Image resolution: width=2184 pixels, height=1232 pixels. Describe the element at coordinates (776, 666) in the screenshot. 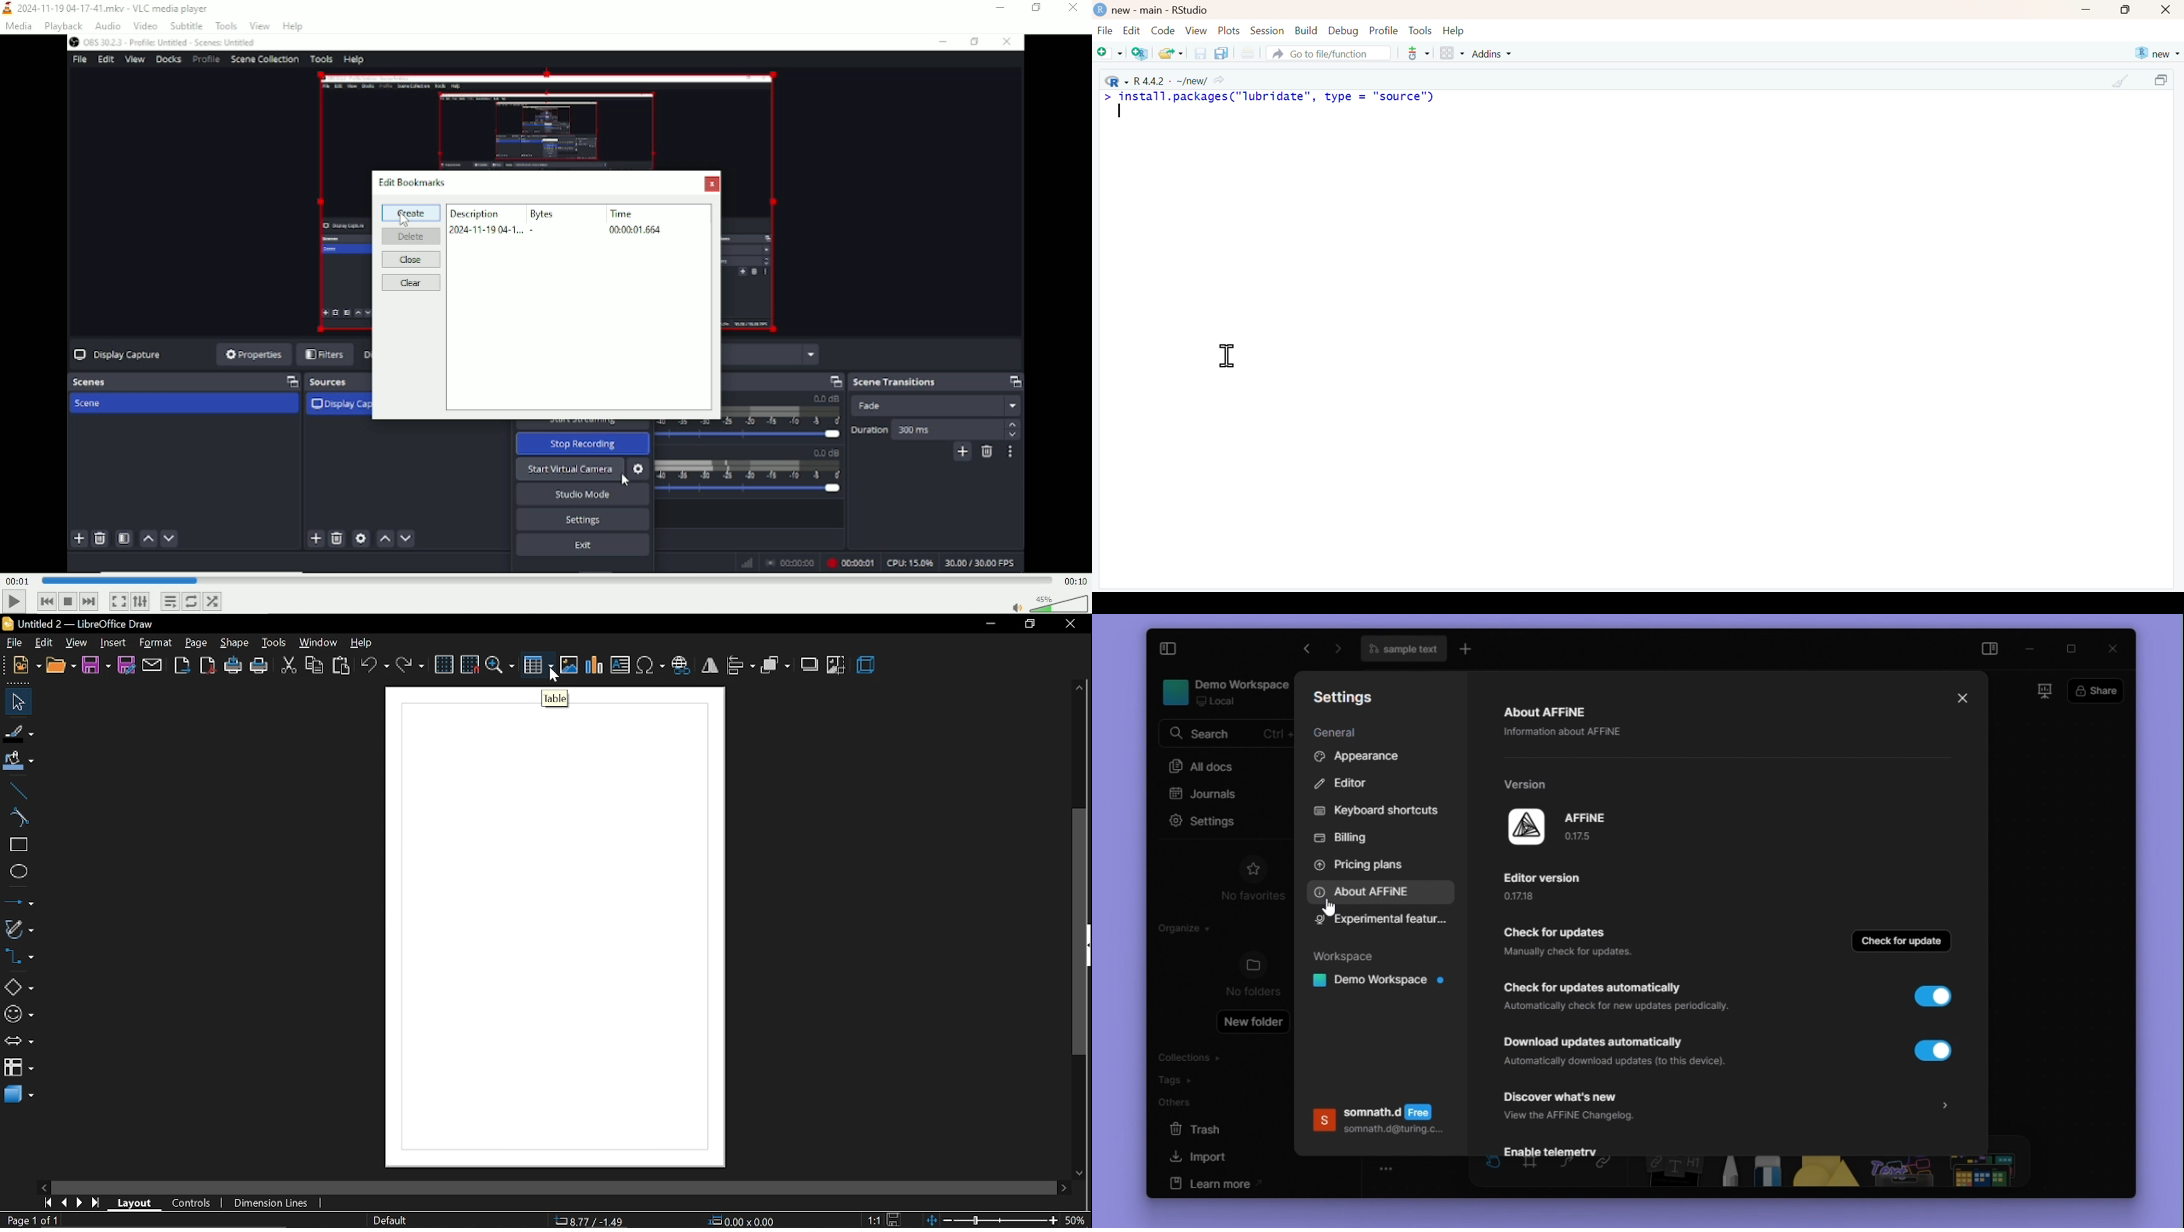

I see `arrange` at that location.